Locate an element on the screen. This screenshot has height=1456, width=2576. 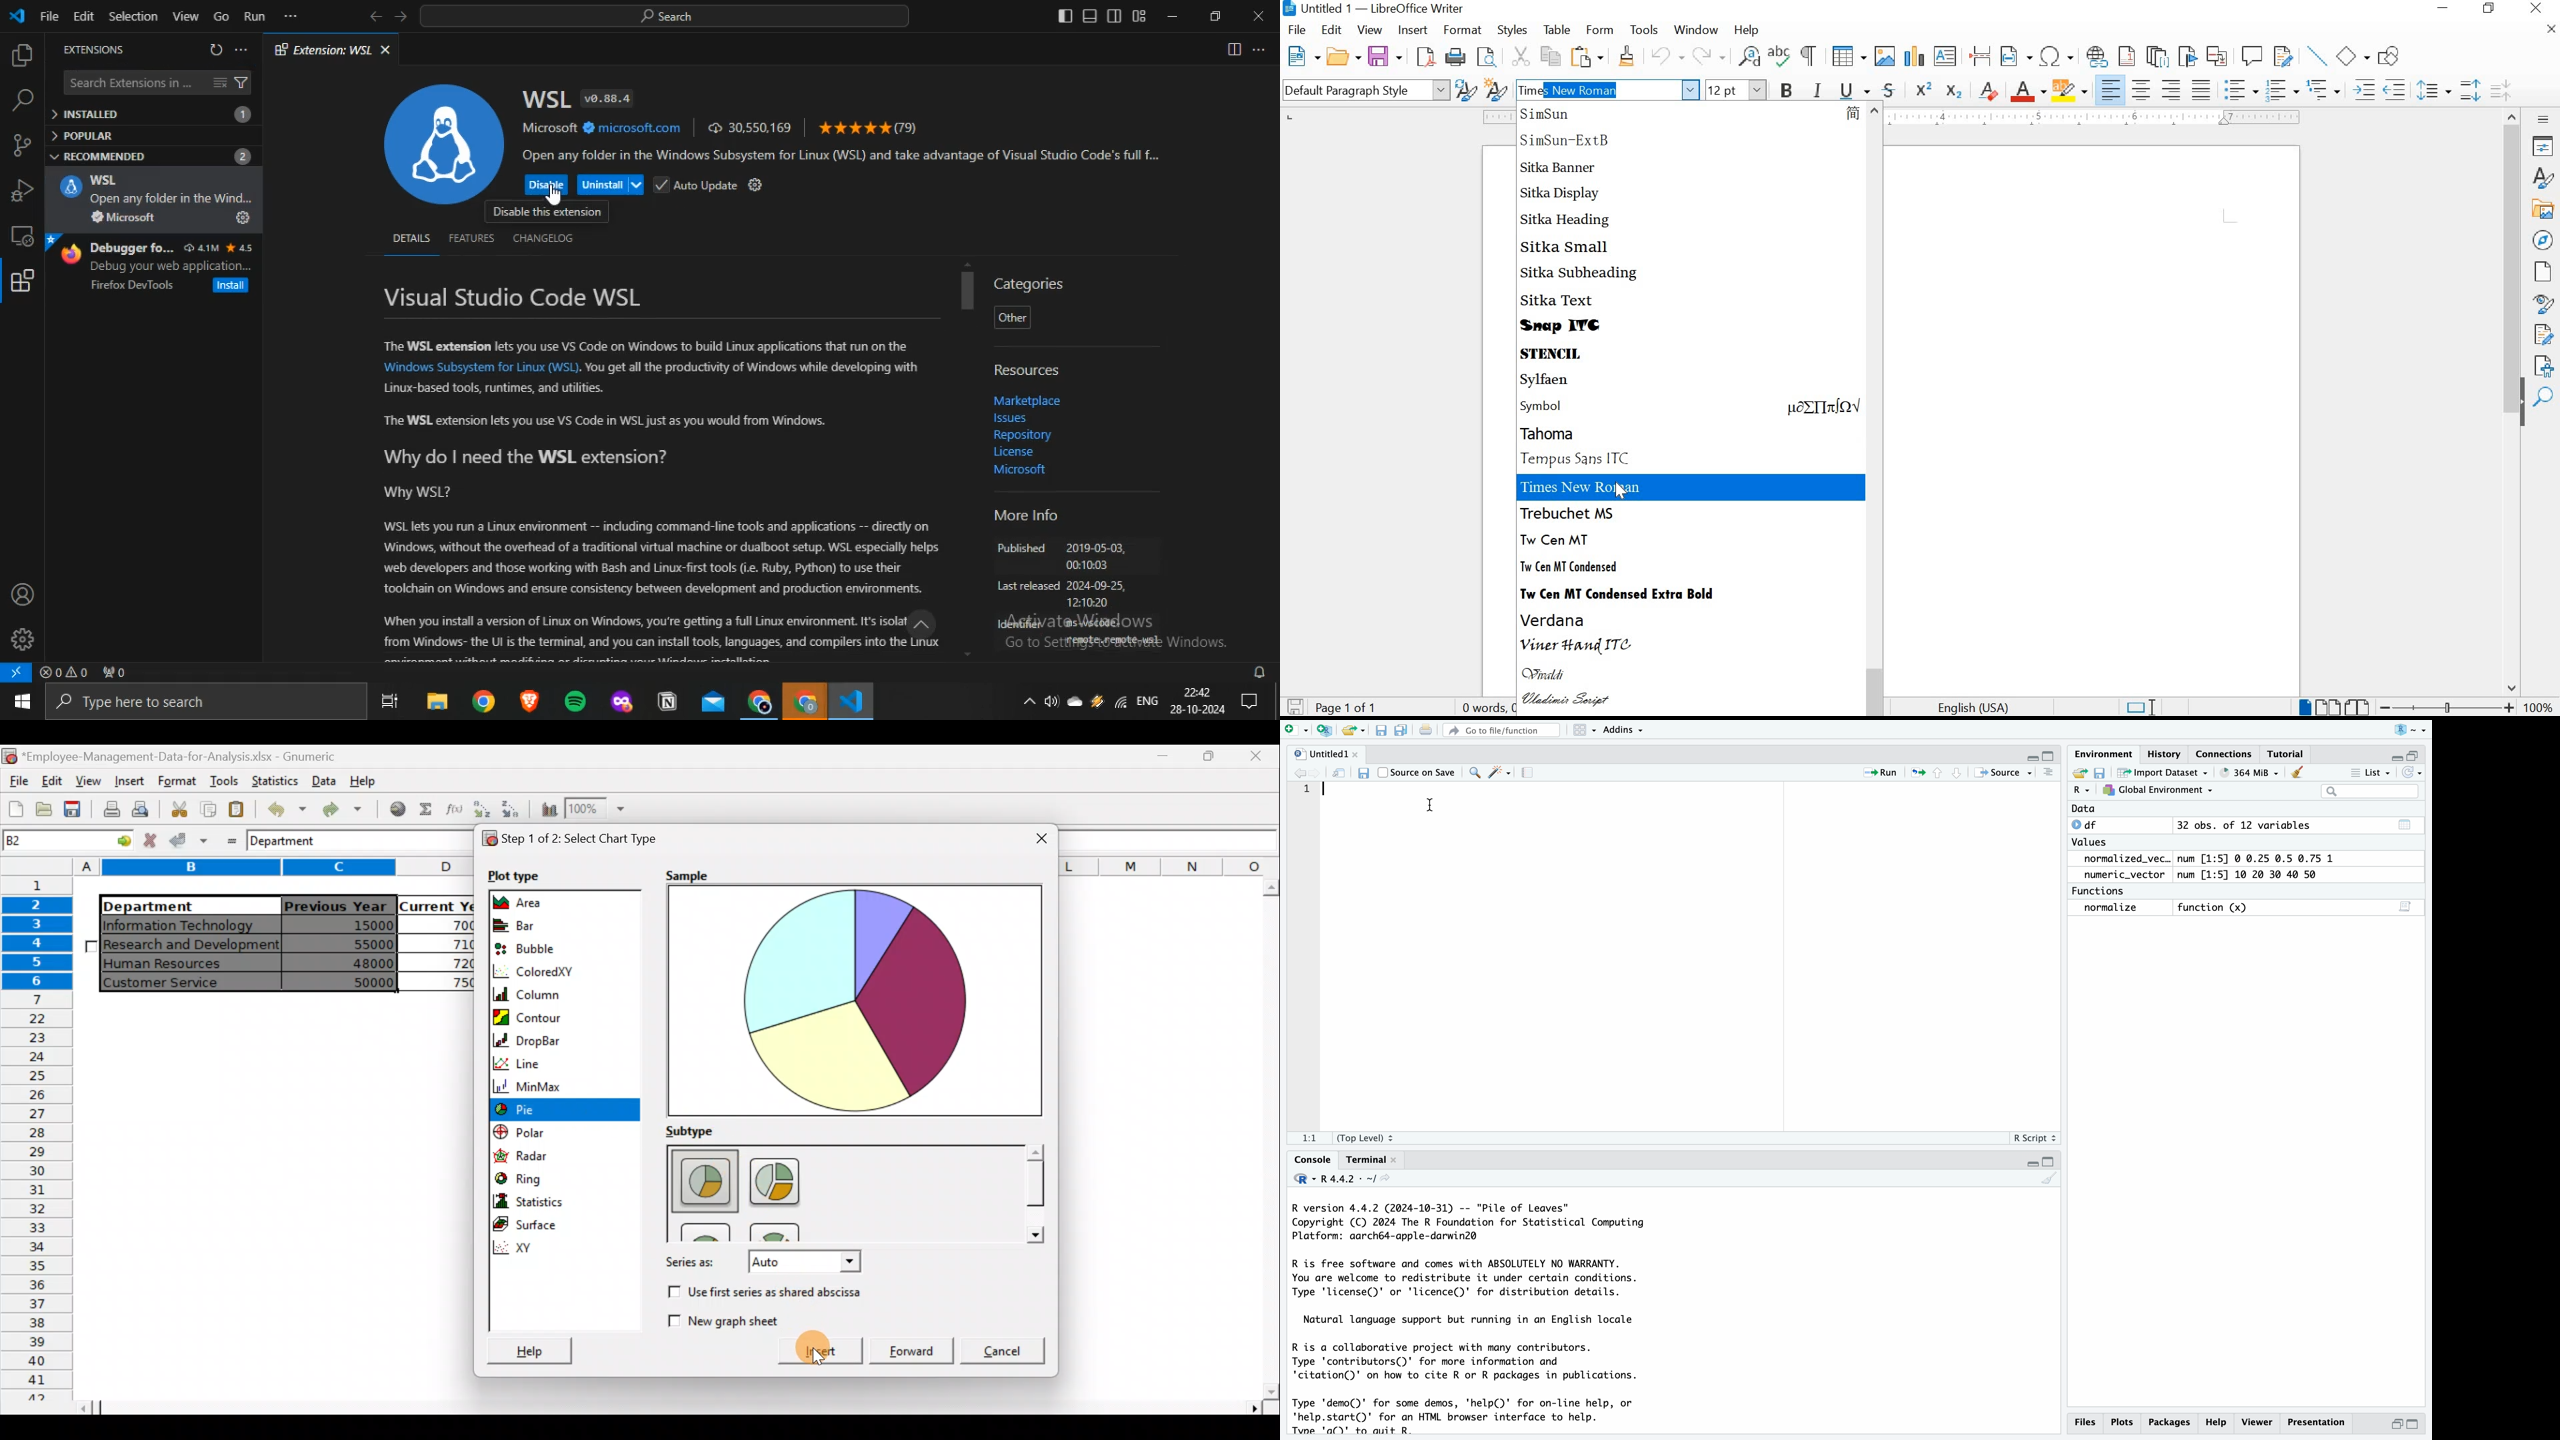
WSL logo is located at coordinates (444, 141).